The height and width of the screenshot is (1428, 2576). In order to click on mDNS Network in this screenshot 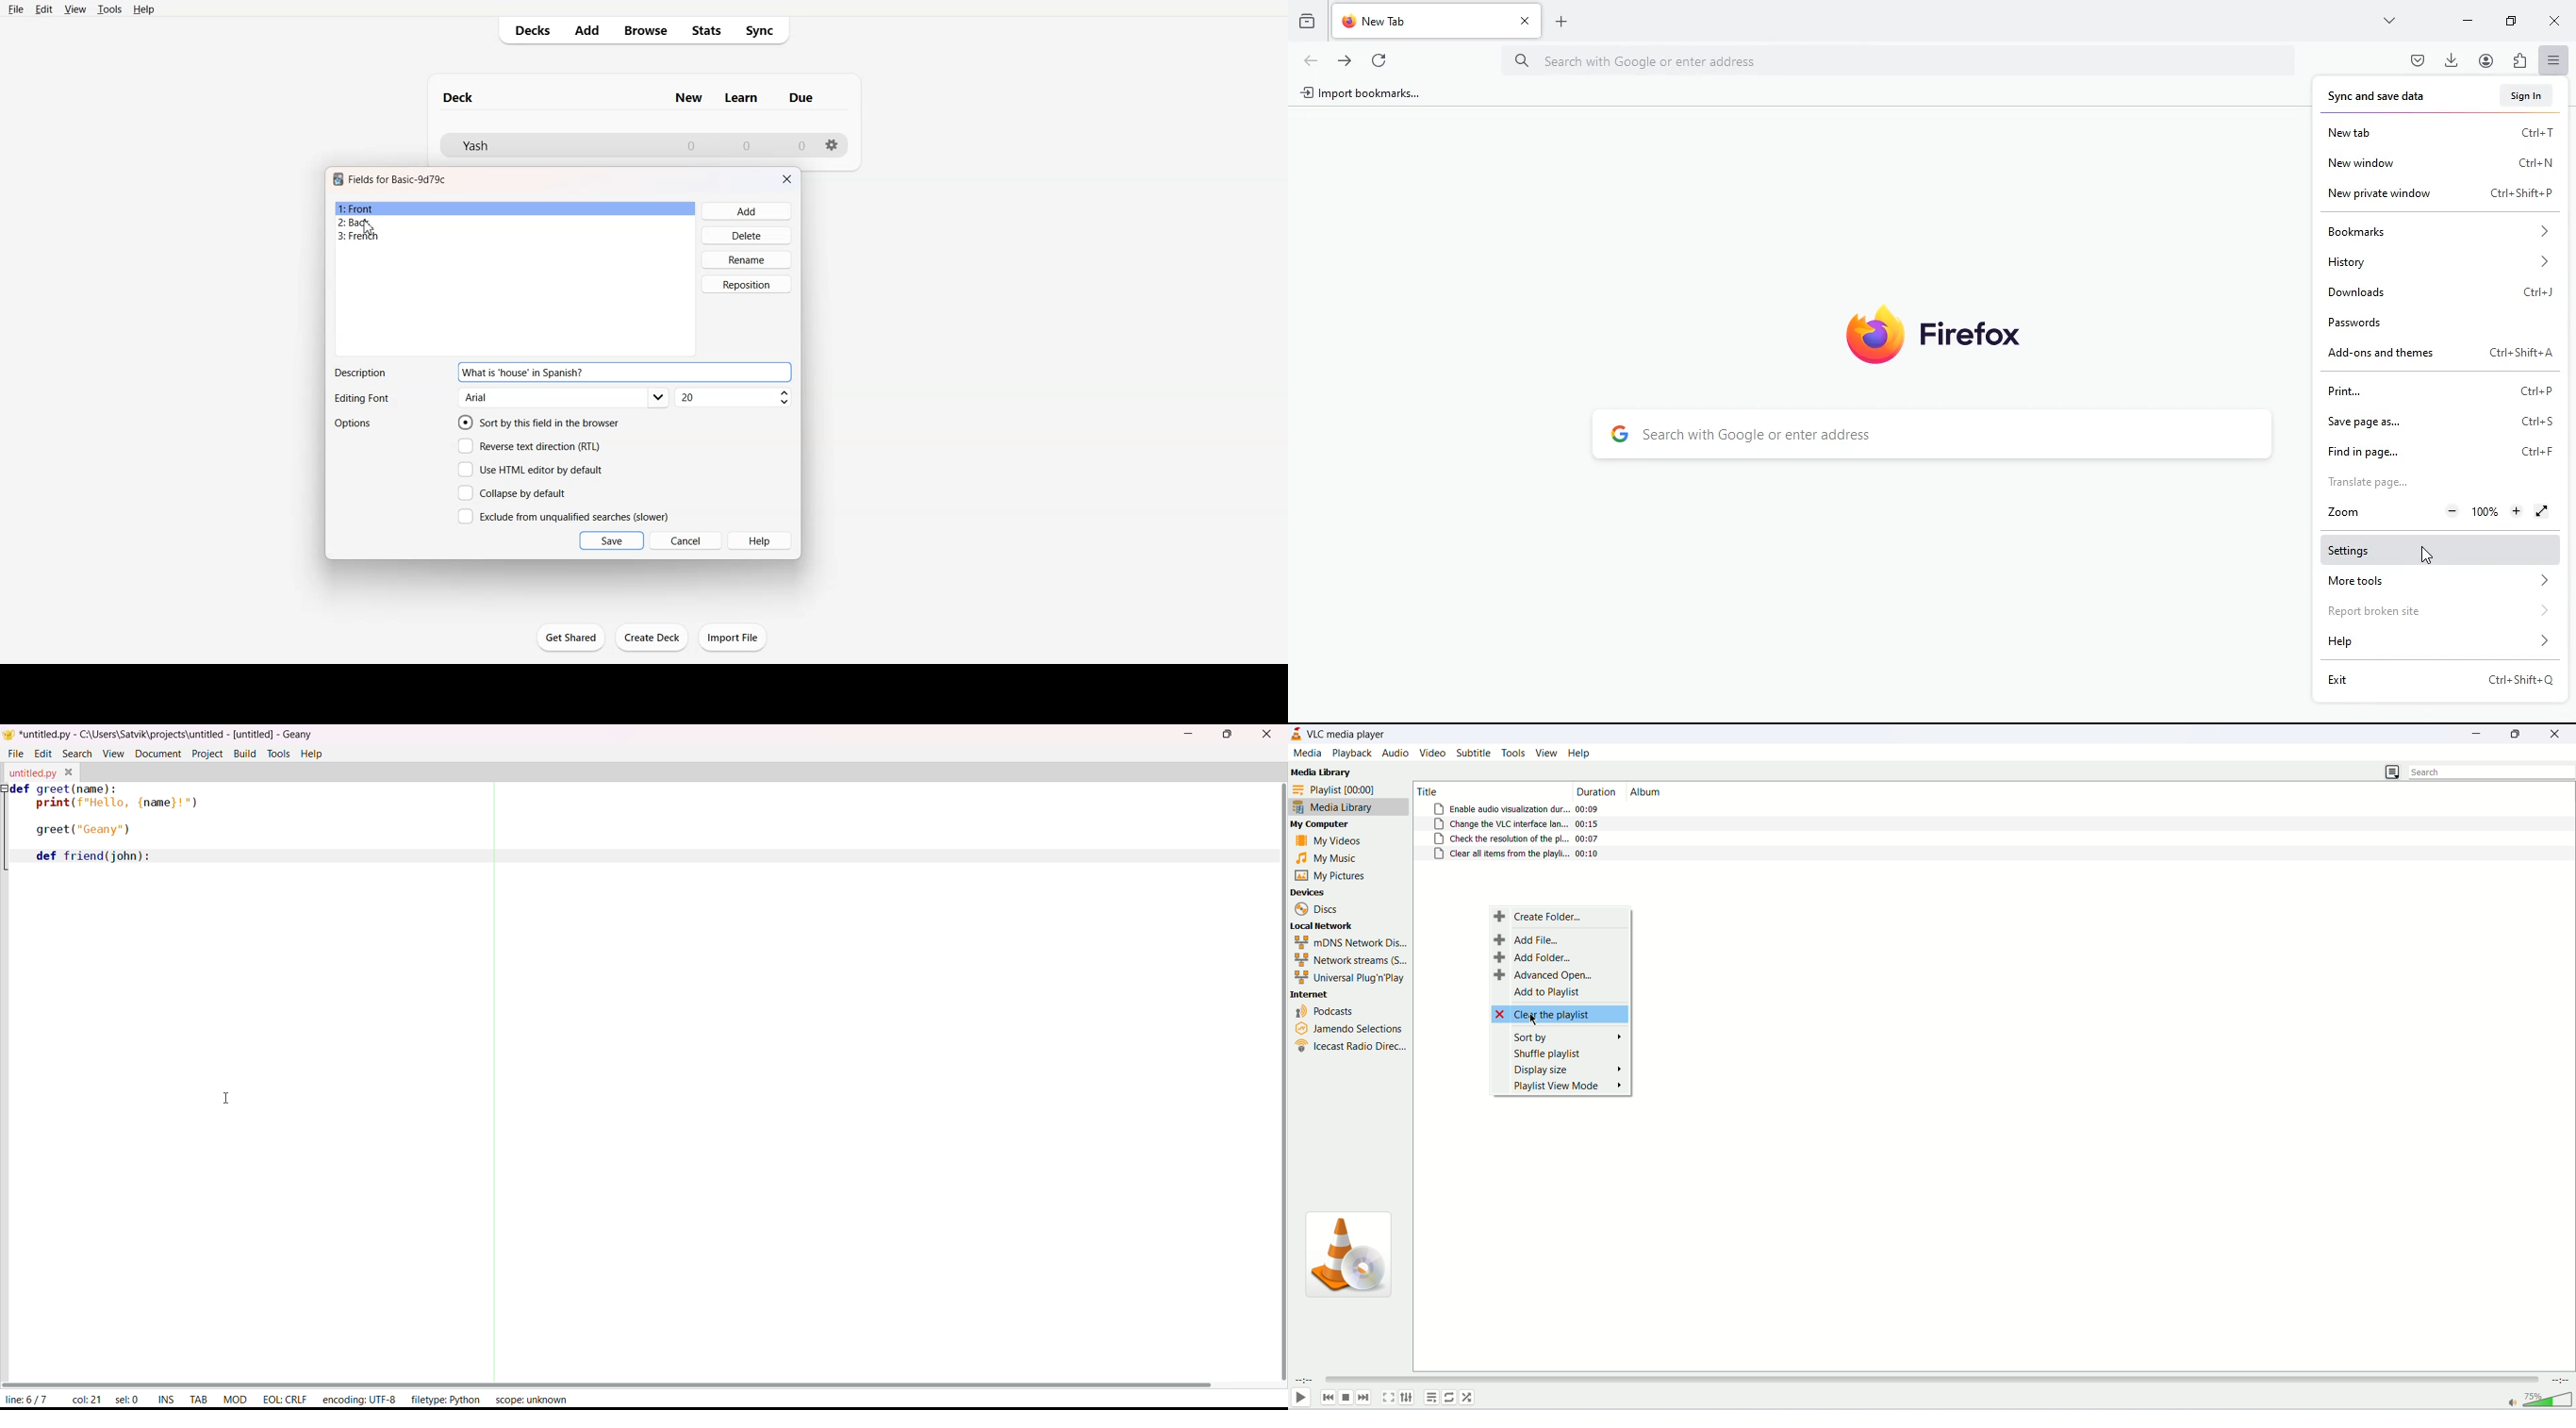, I will do `click(1350, 942)`.